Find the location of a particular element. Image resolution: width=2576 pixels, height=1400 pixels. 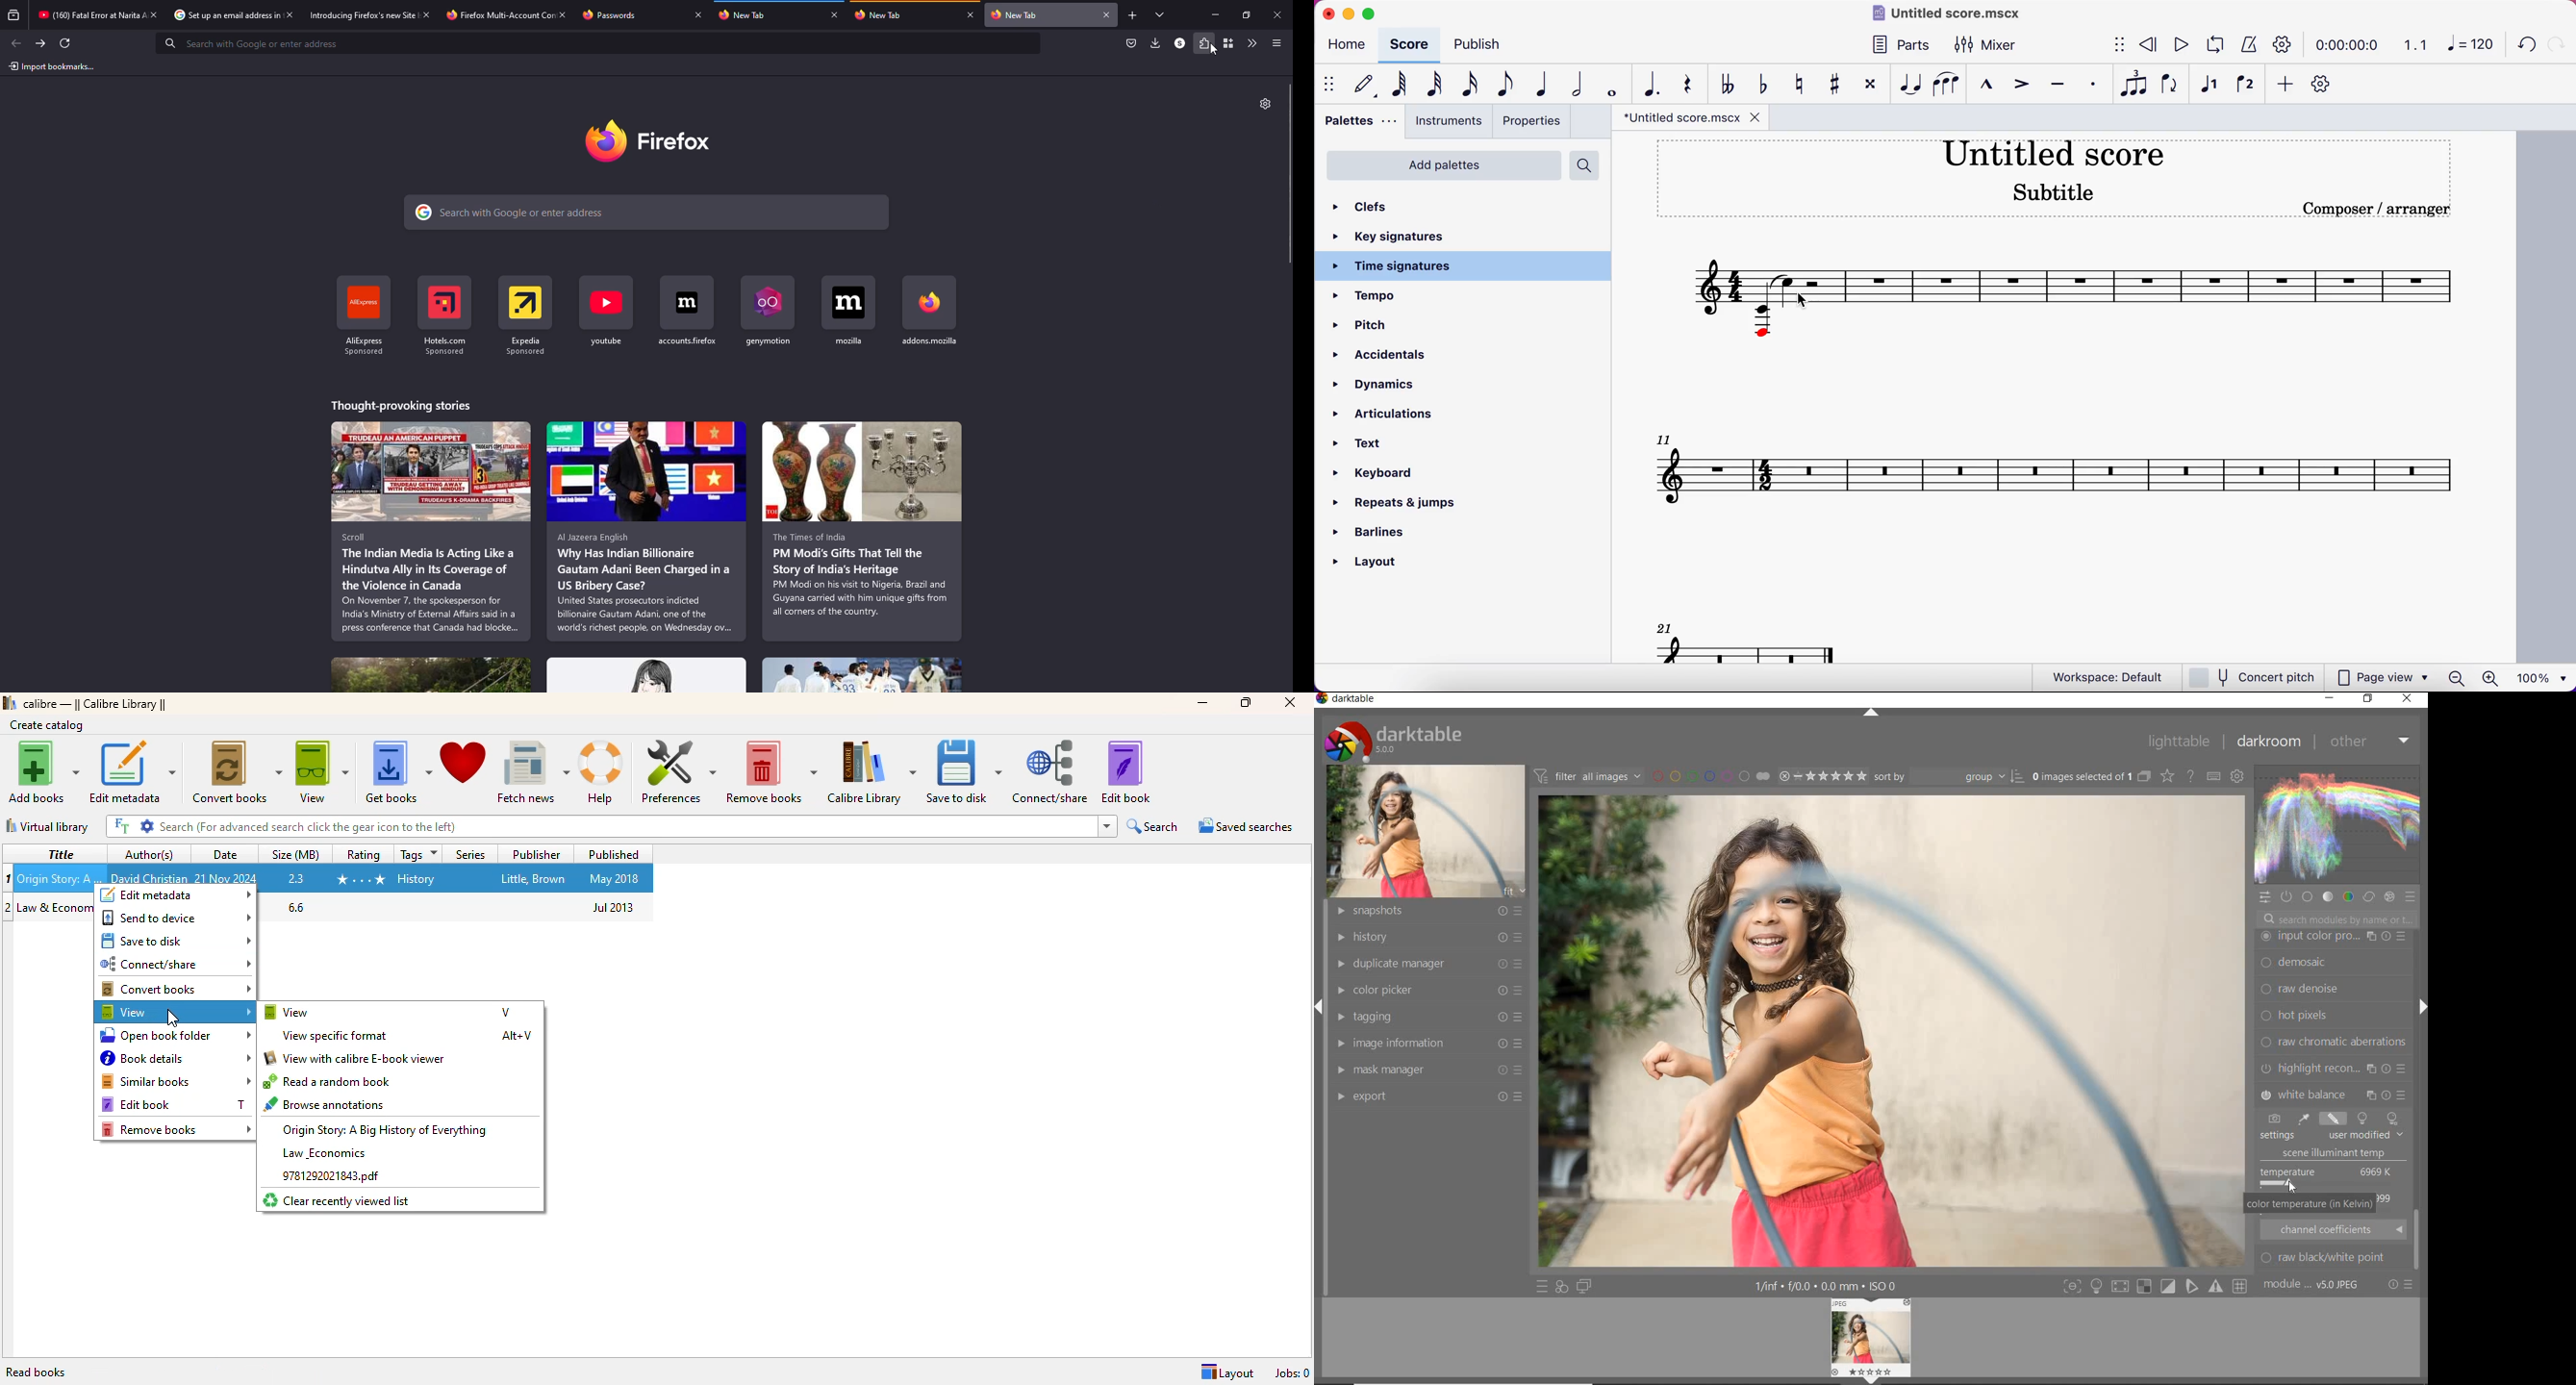

toggle mode is located at coordinates (2072, 1286).